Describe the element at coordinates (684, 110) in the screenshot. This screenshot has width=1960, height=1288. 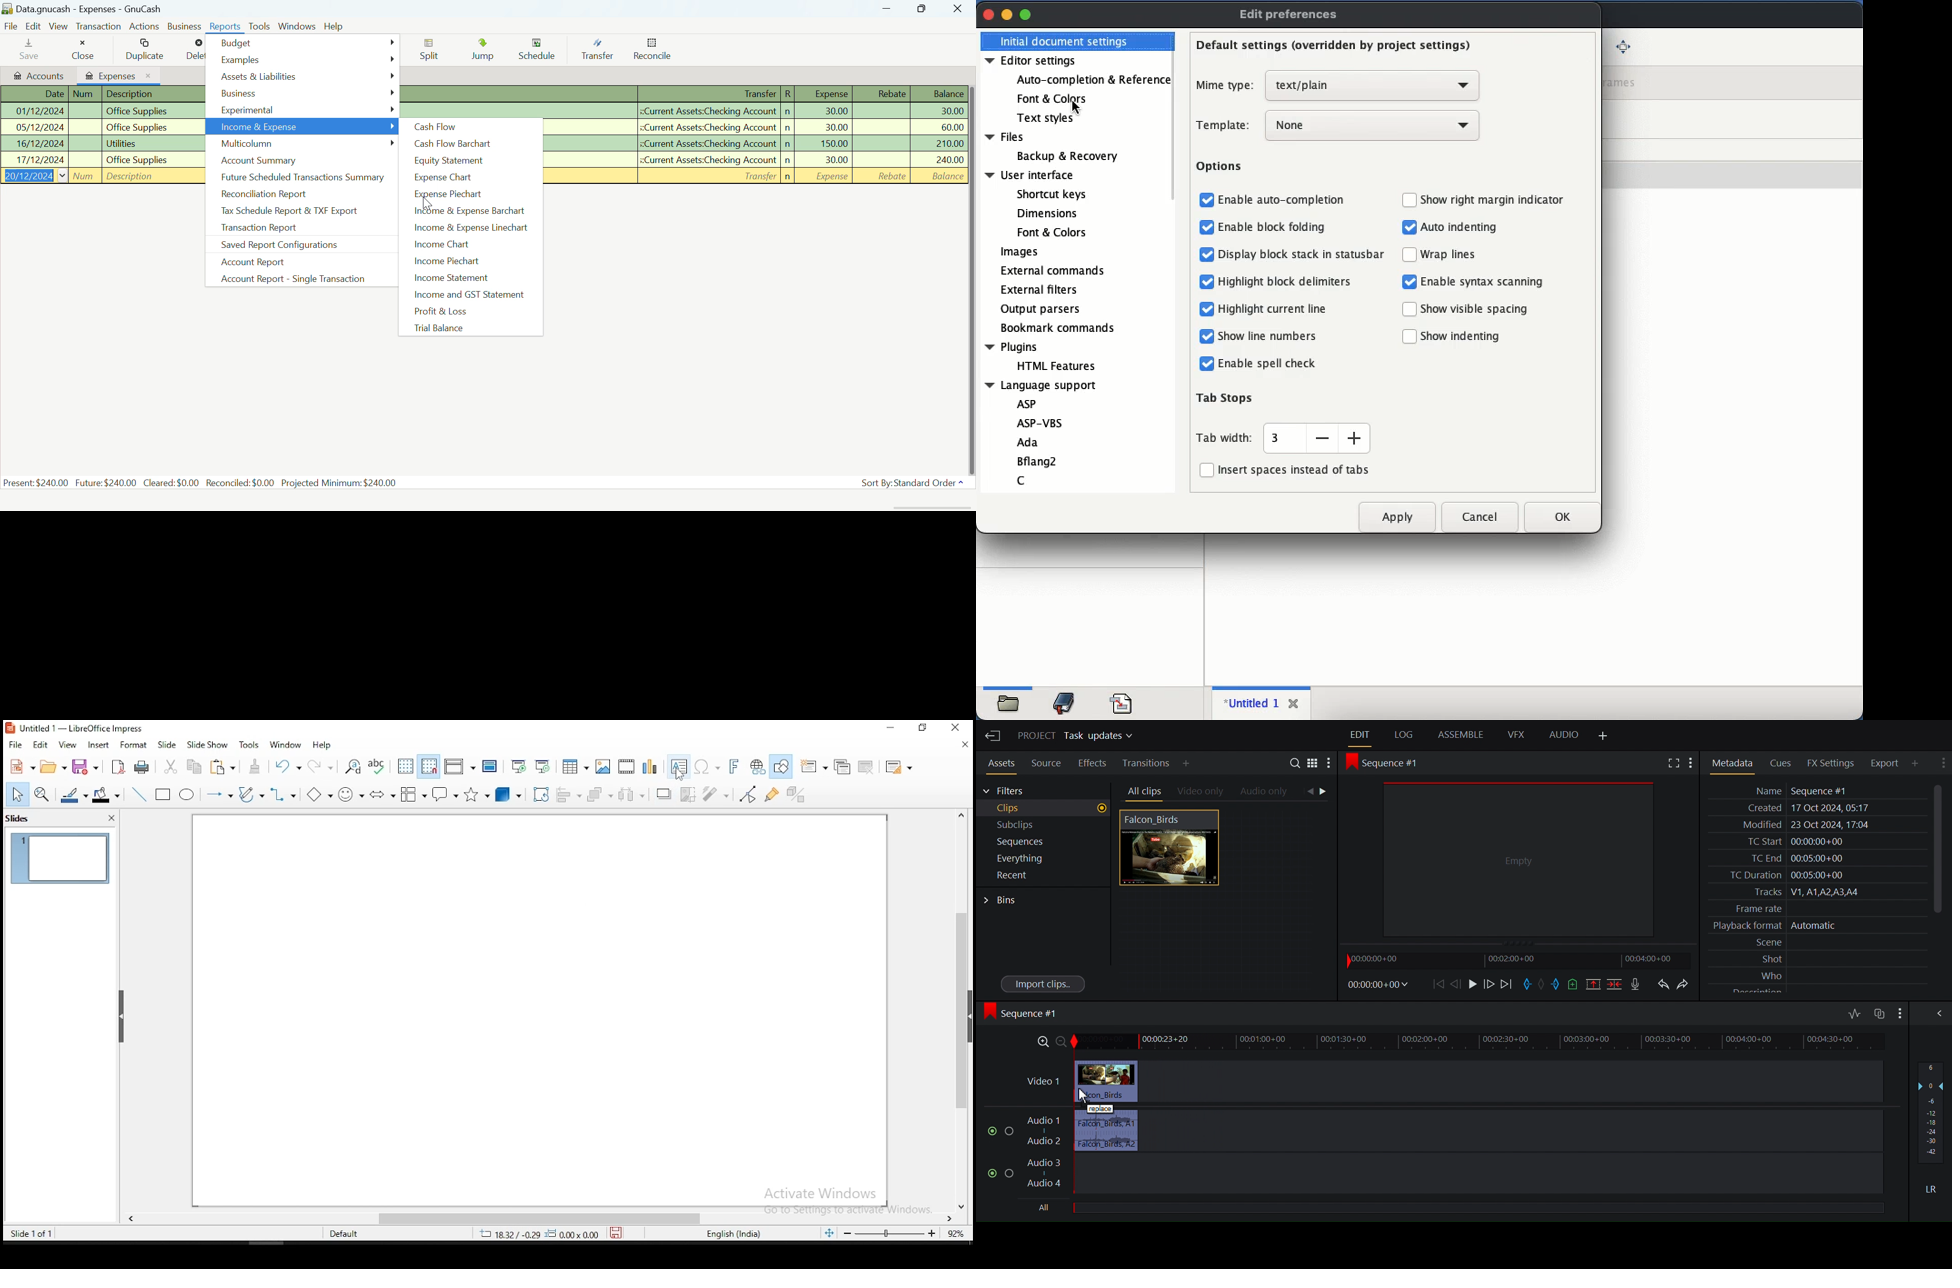
I see `Office Supplies Transaction` at that location.